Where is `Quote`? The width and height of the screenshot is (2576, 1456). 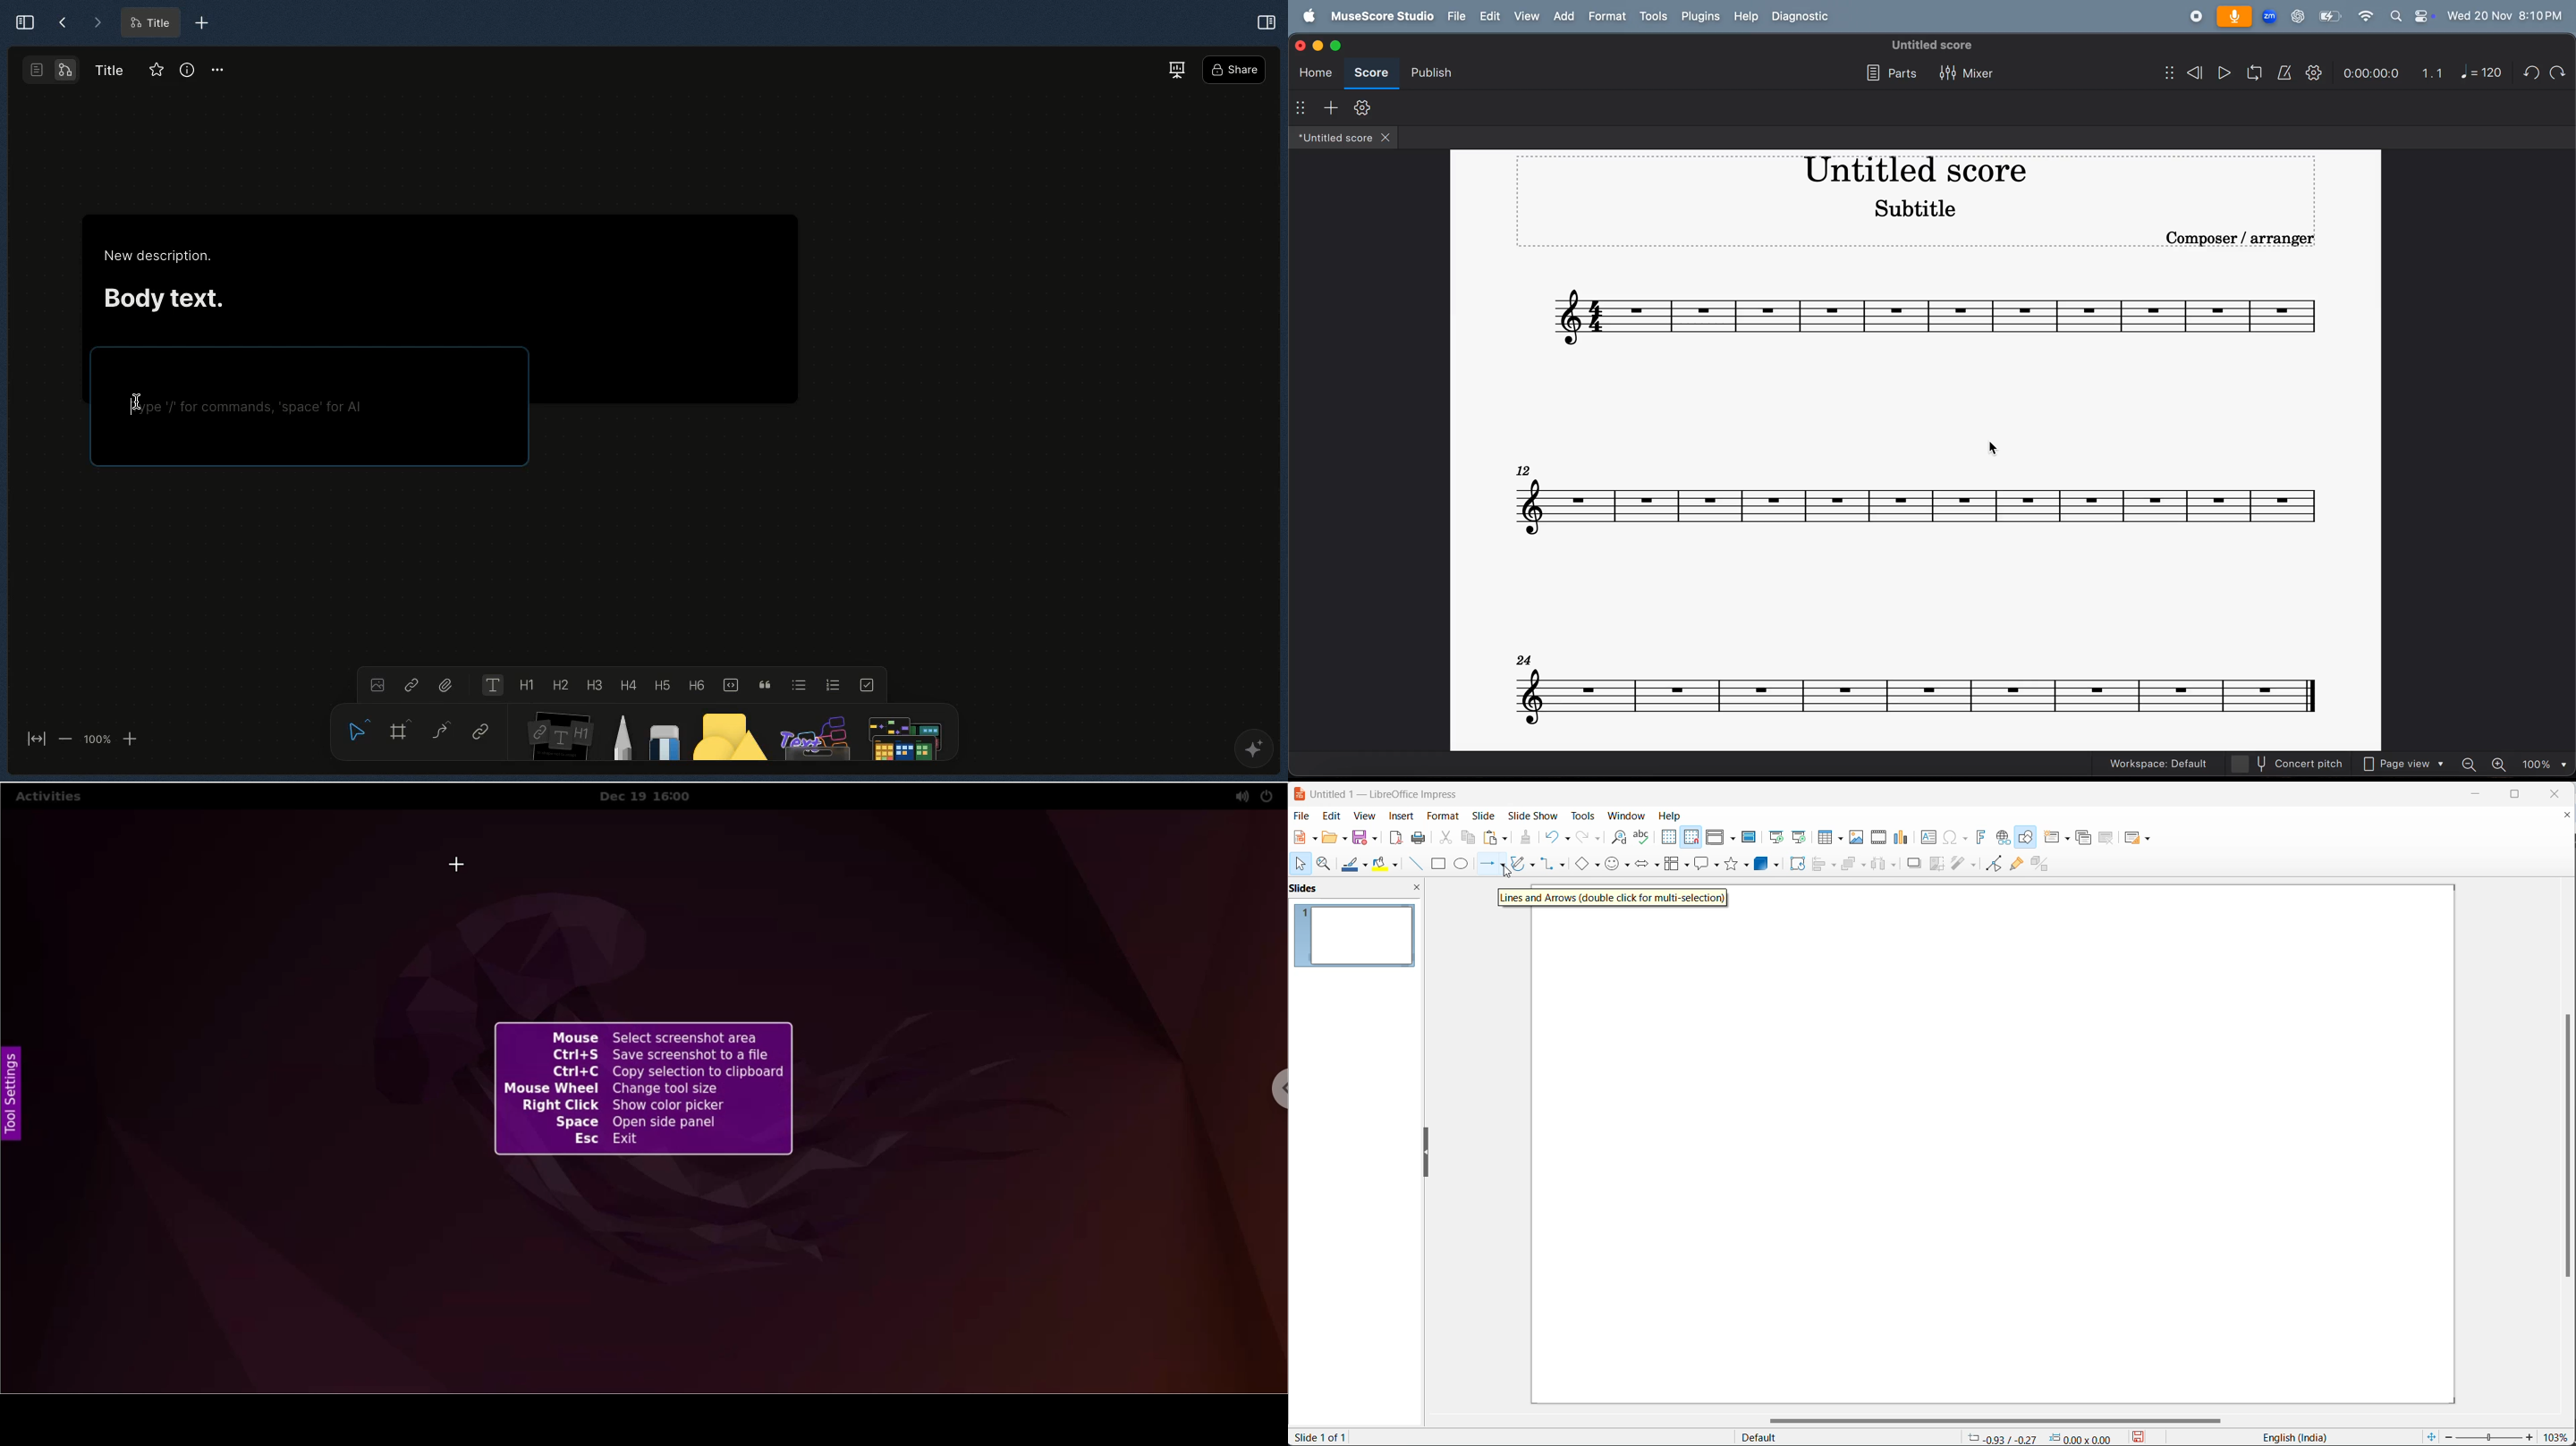
Quote is located at coordinates (762, 683).